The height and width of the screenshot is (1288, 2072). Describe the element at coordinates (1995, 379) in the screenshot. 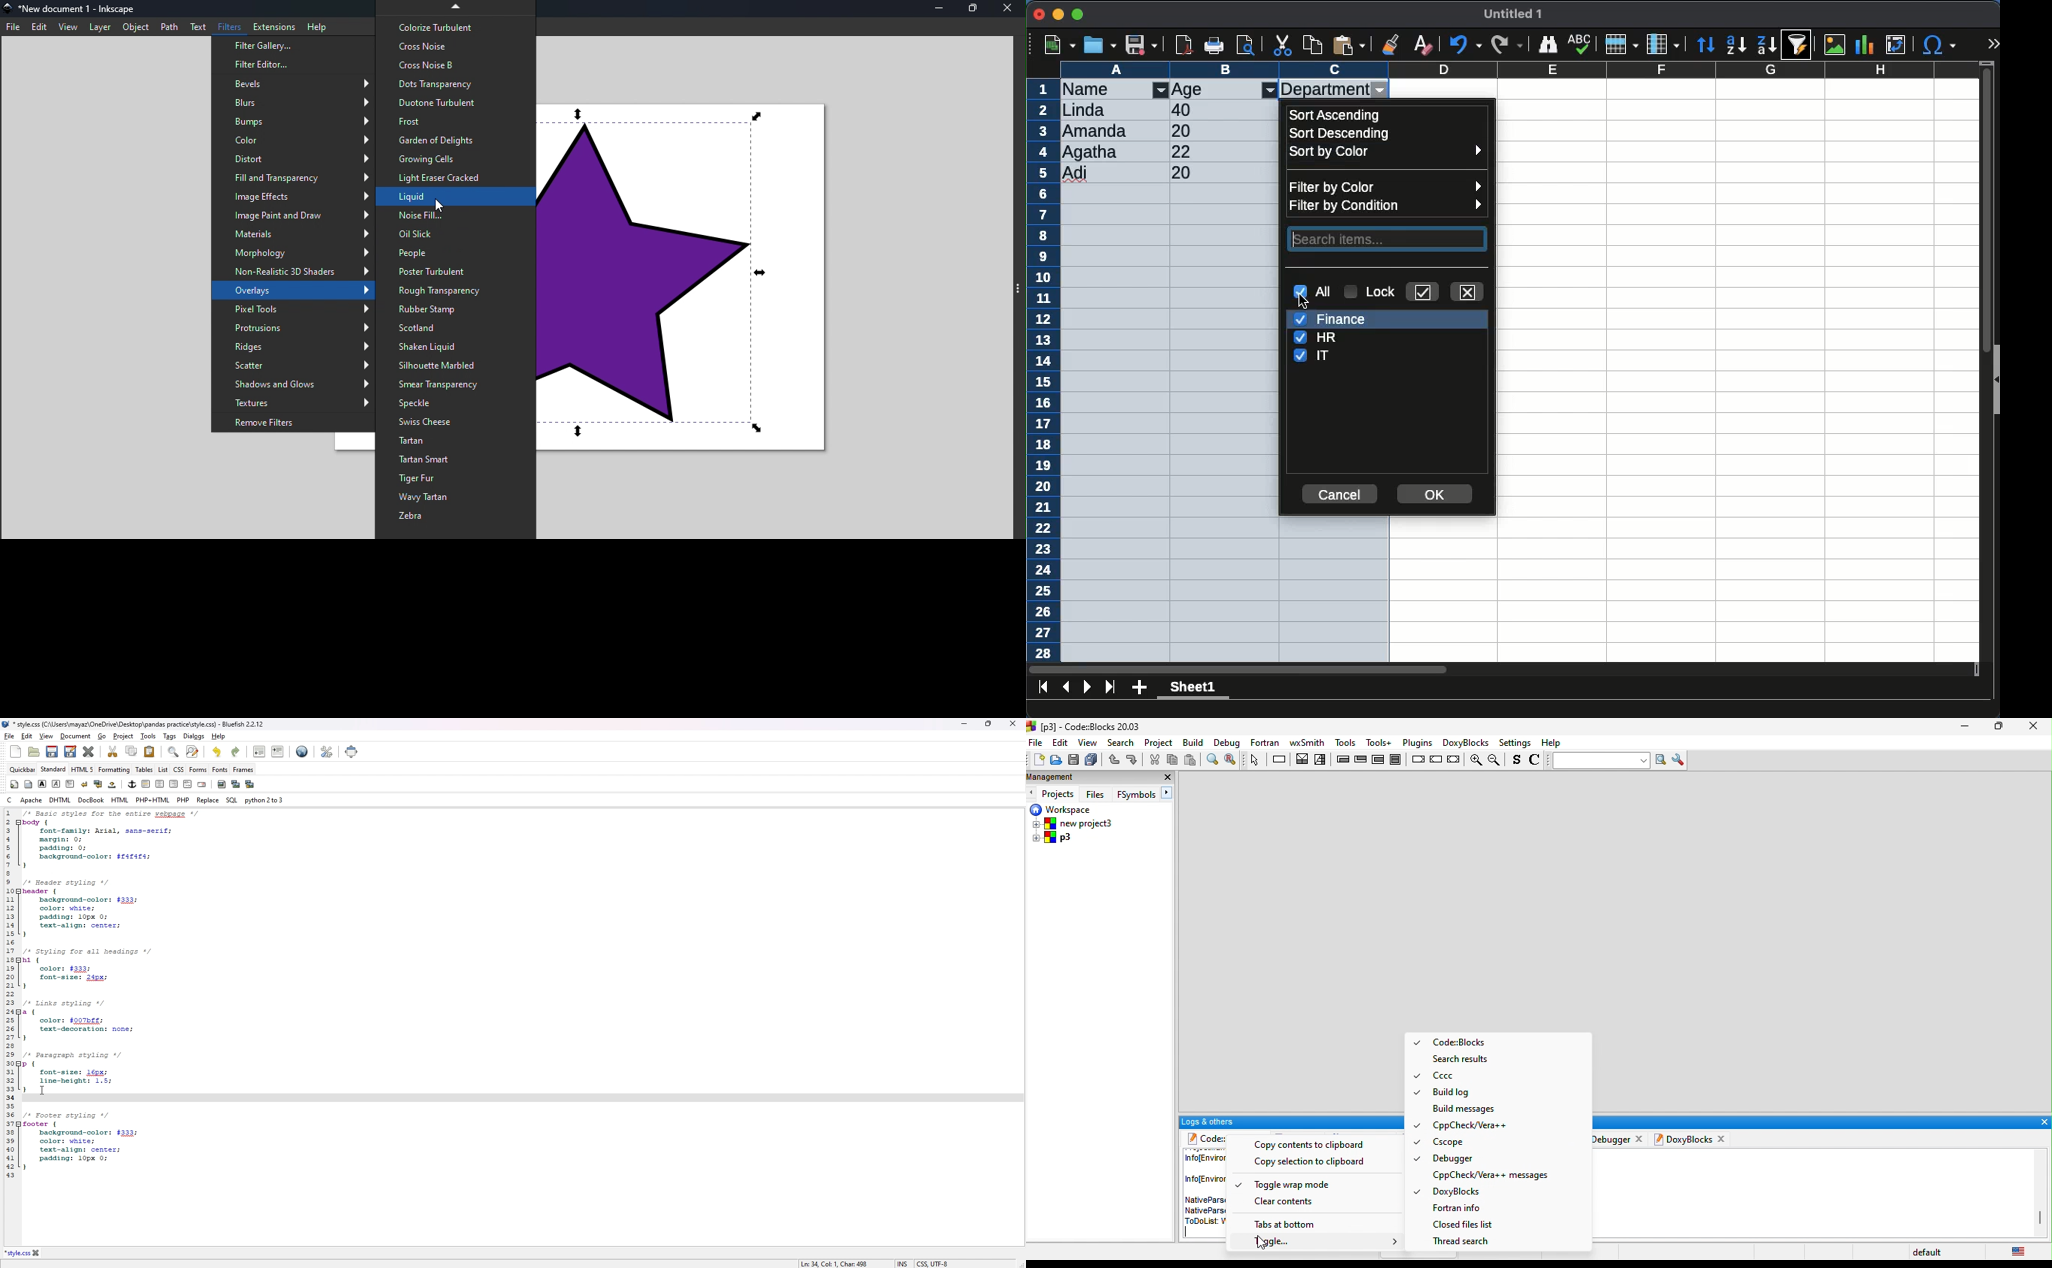

I see `collapse` at that location.